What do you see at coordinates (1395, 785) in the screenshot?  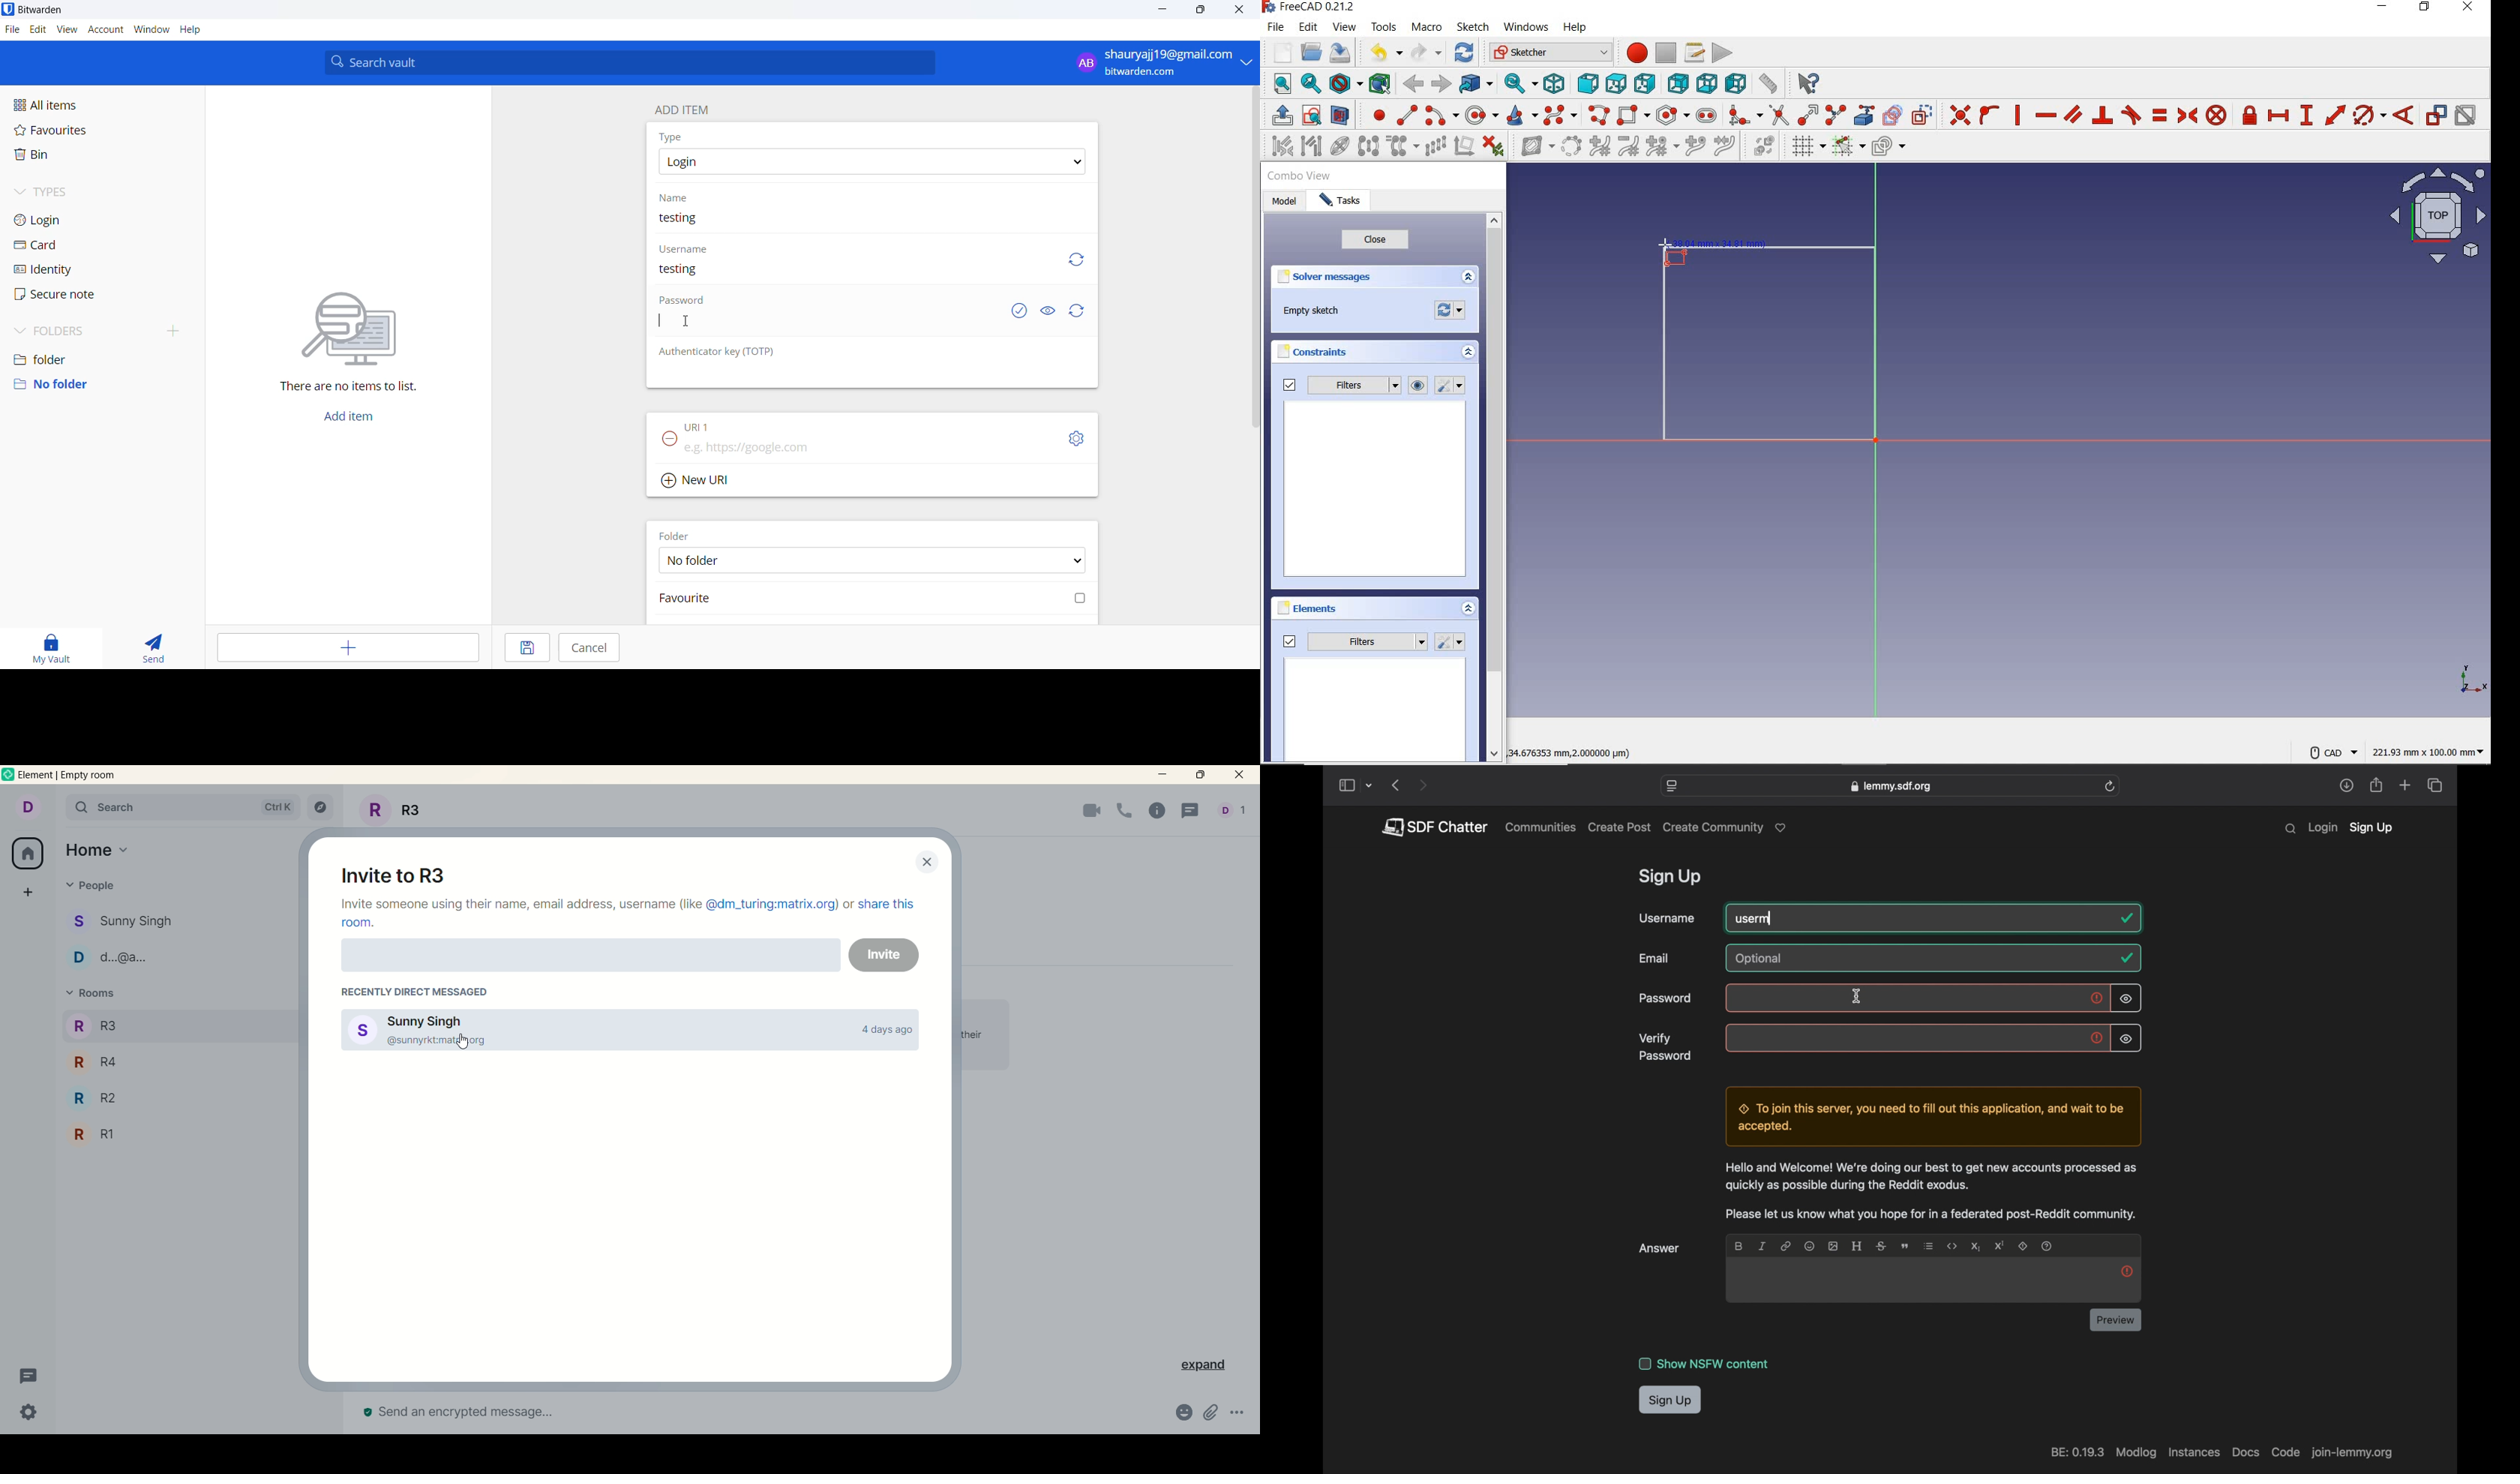 I see `previous page` at bounding box center [1395, 785].